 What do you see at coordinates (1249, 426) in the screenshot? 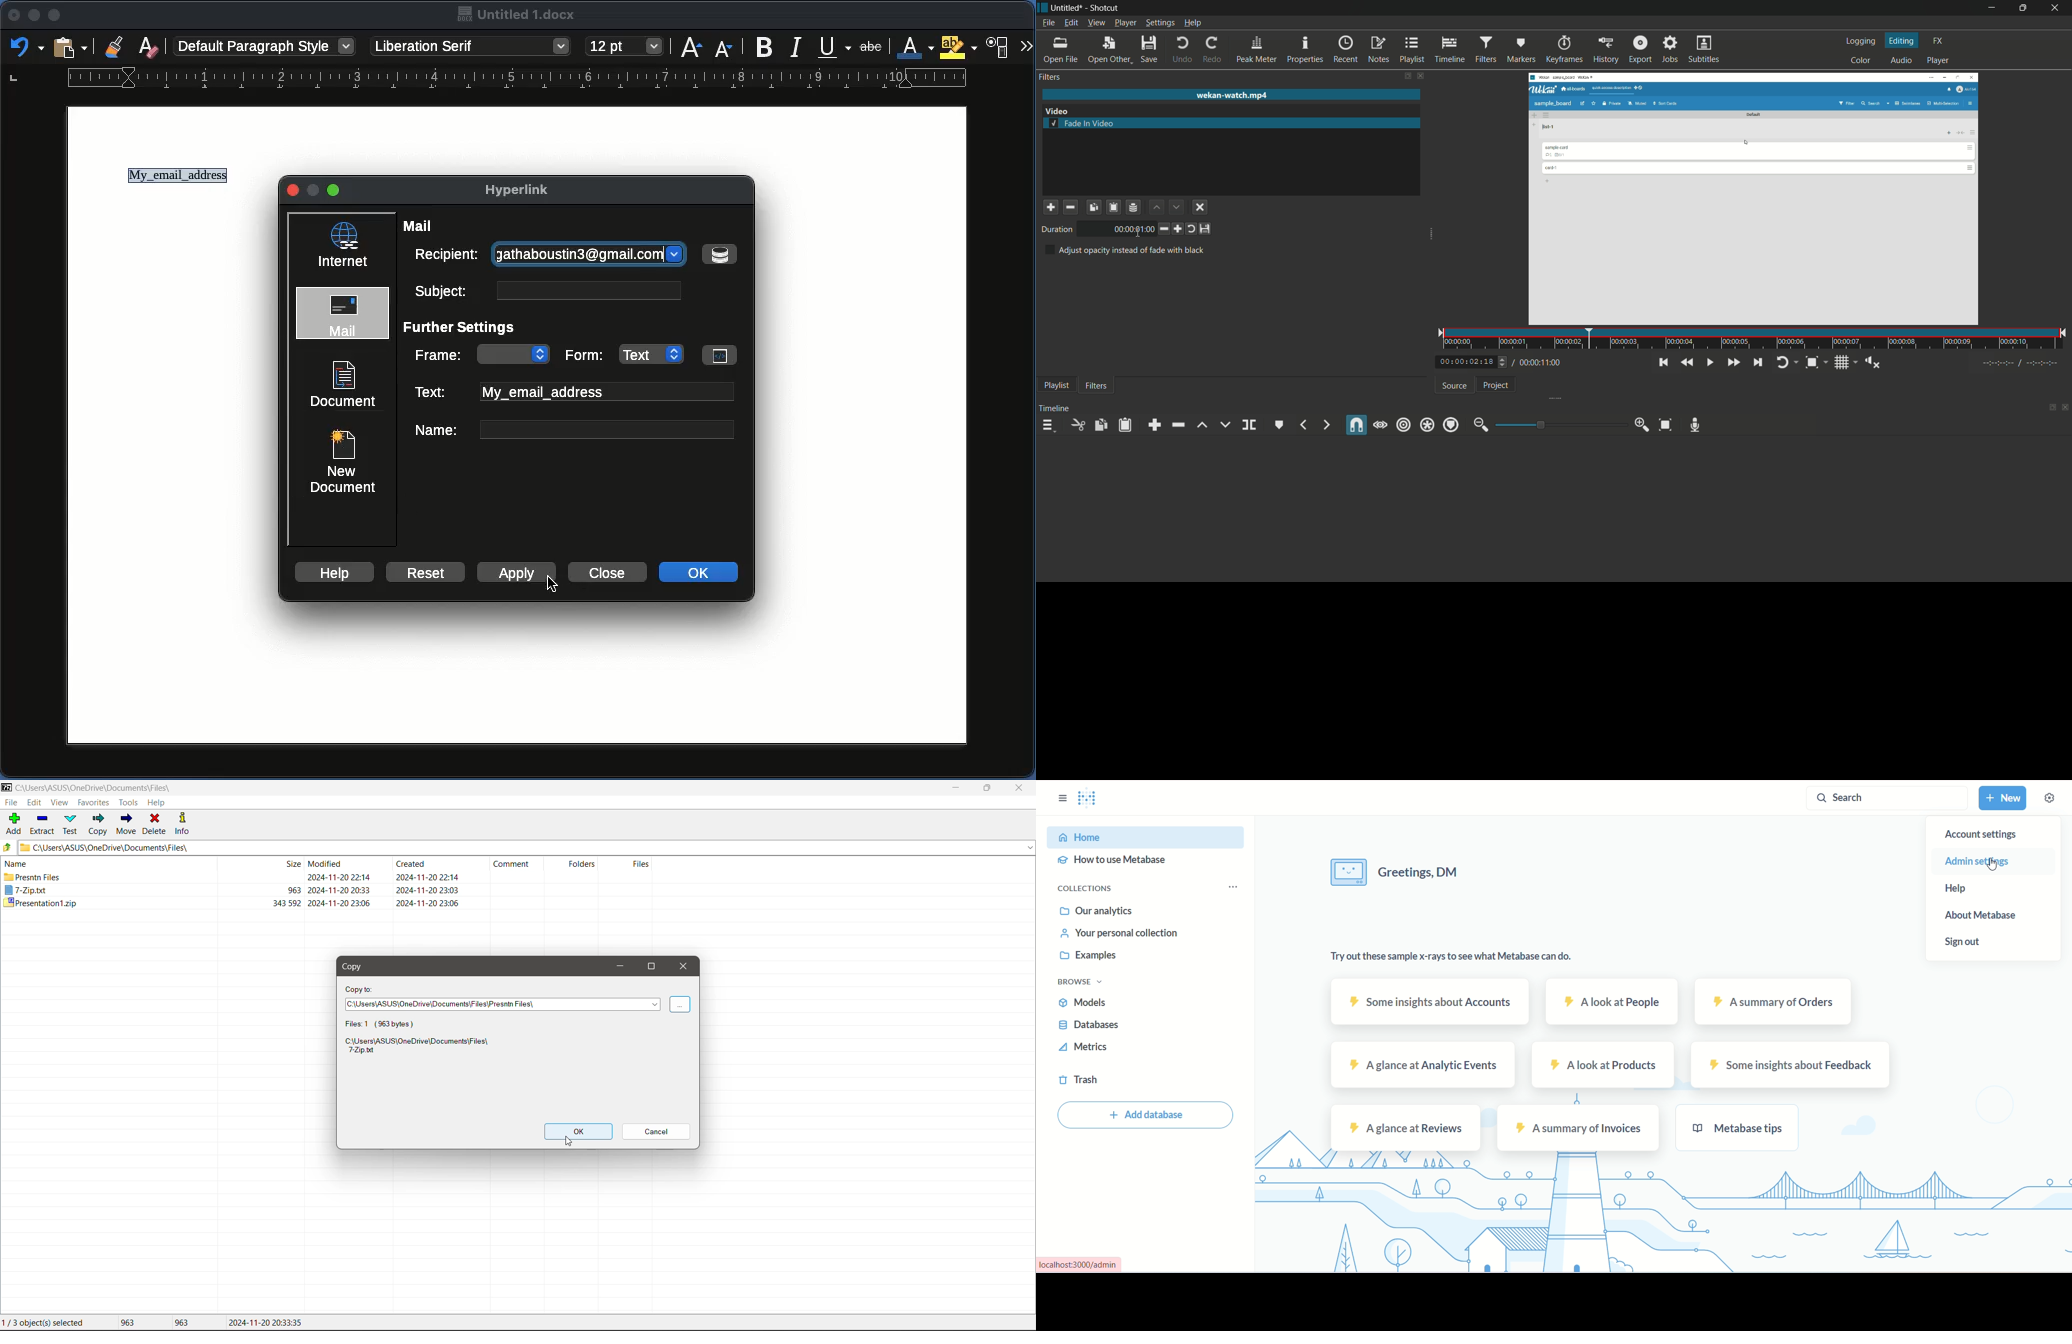
I see `split at playhead` at bounding box center [1249, 426].